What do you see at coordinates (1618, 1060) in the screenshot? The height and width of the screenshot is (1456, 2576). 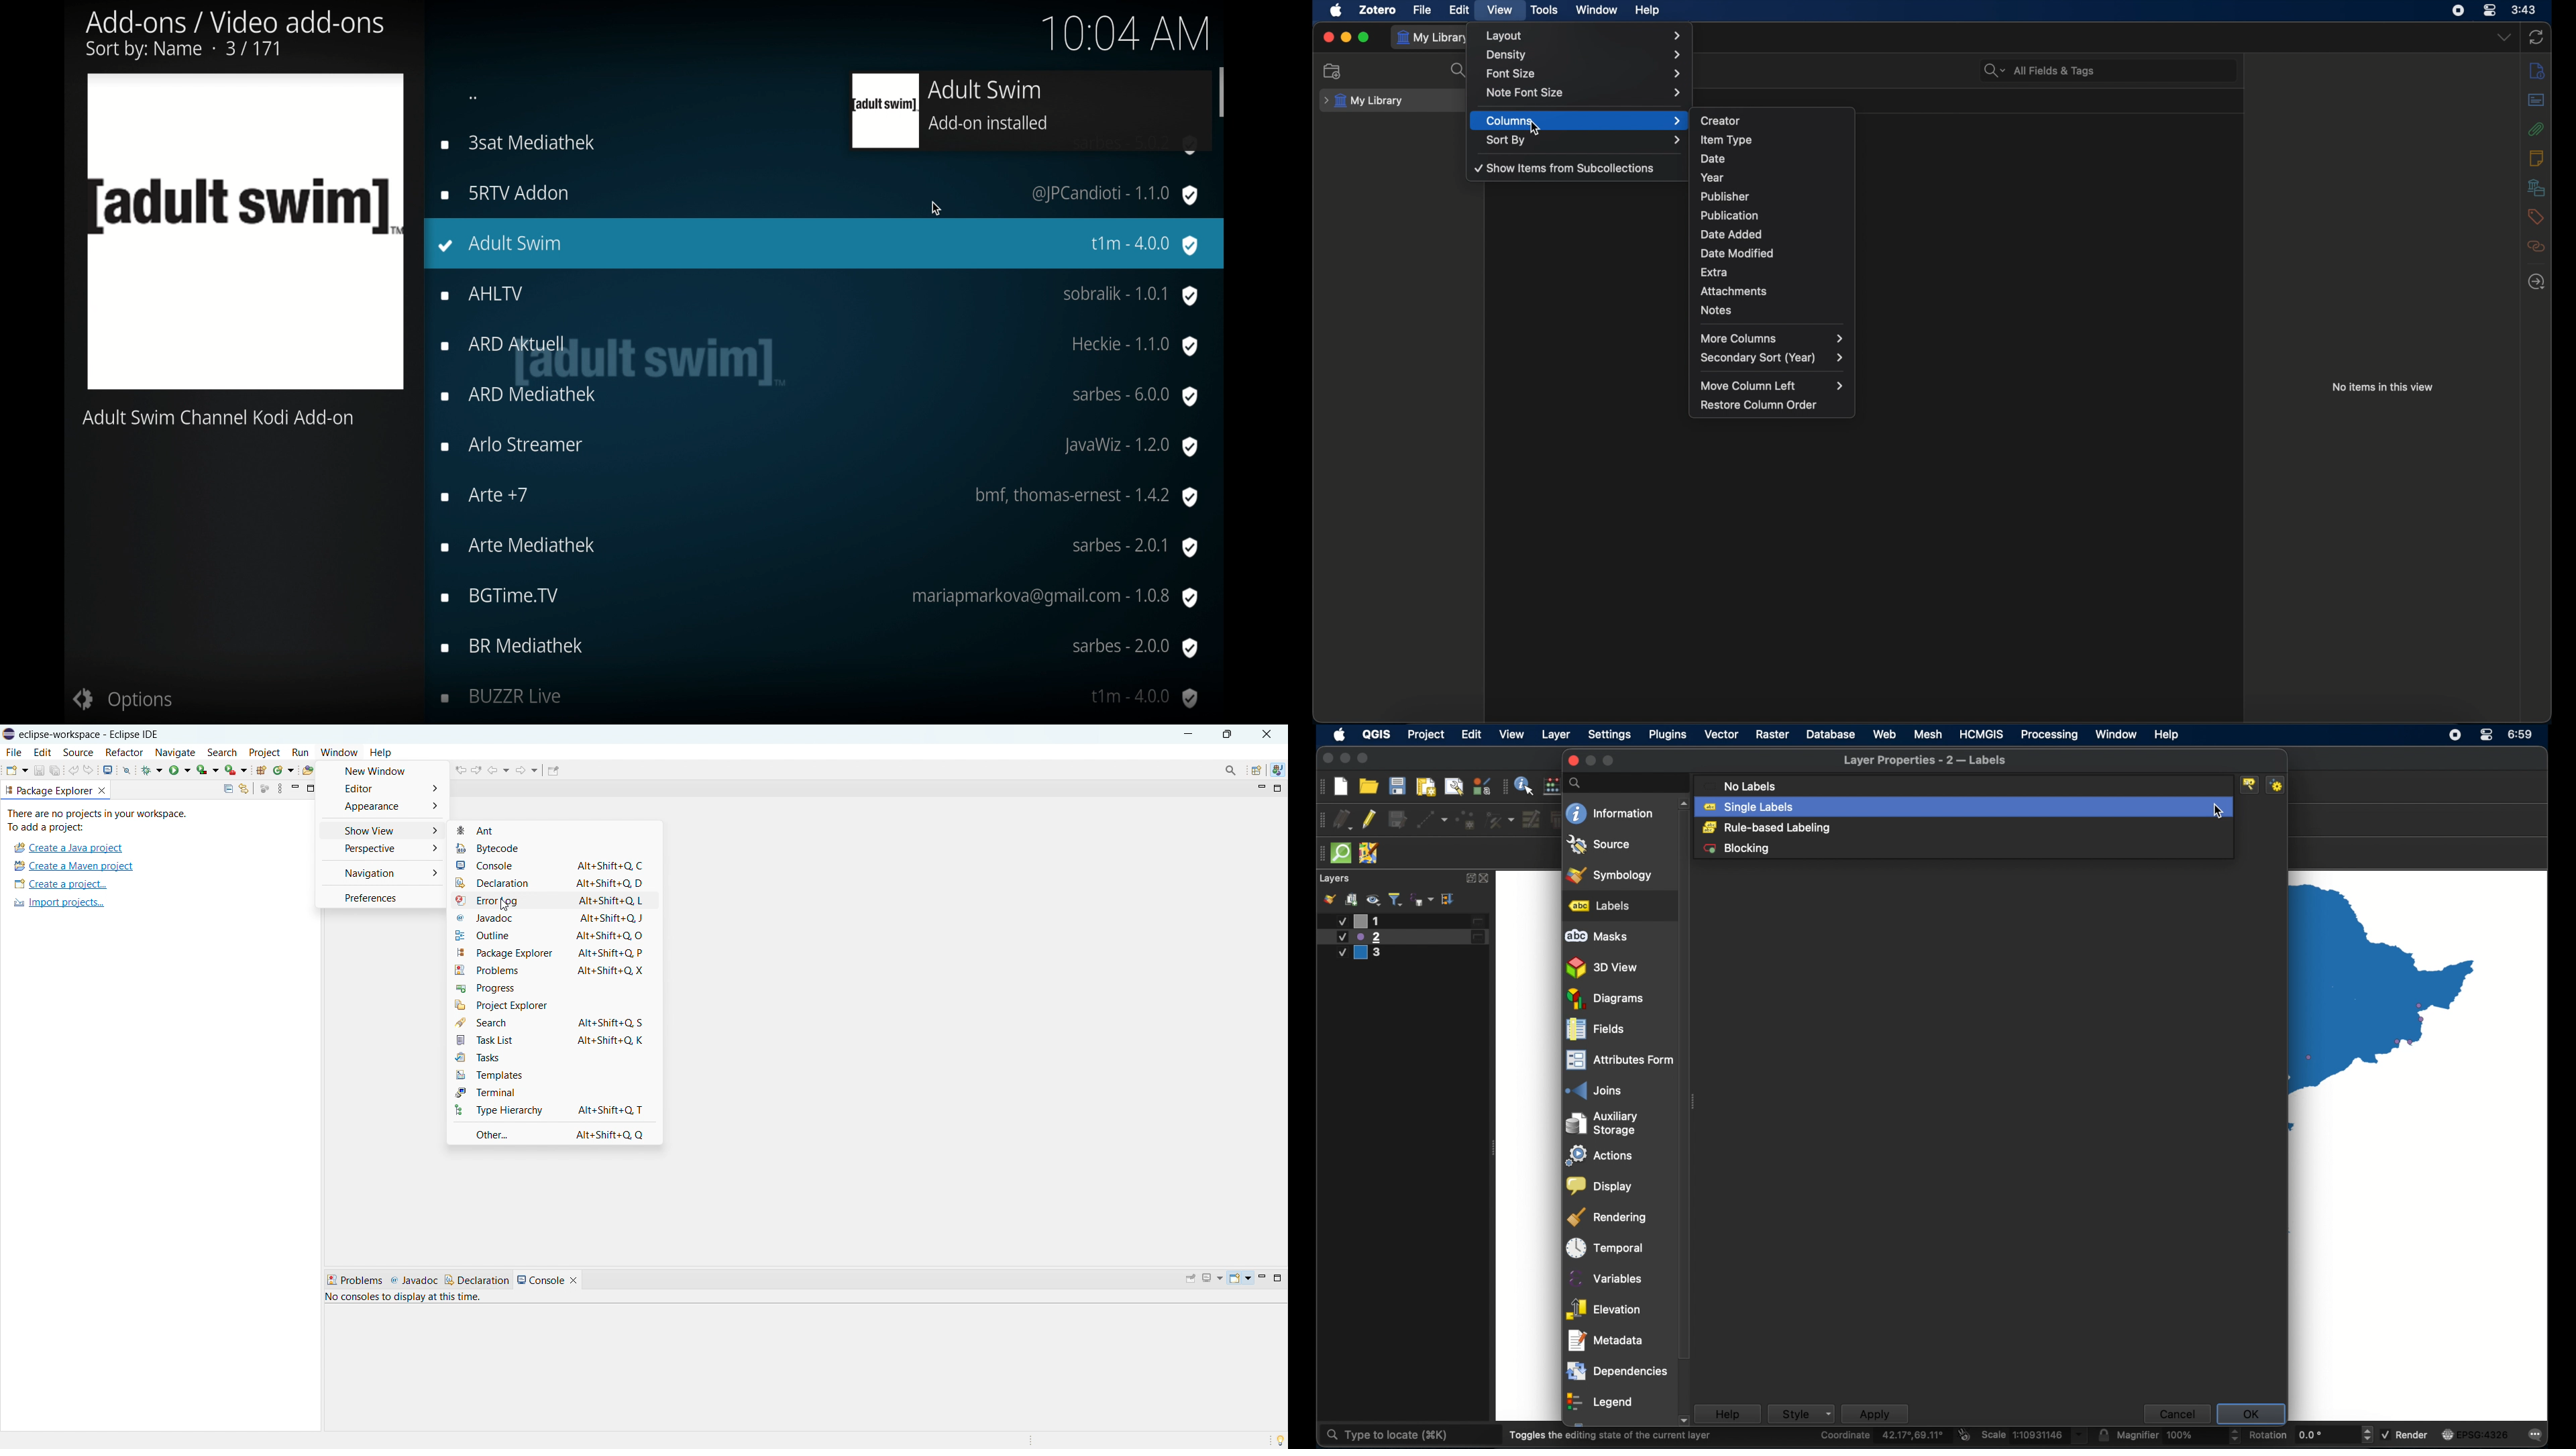 I see `attributes form` at bounding box center [1618, 1060].